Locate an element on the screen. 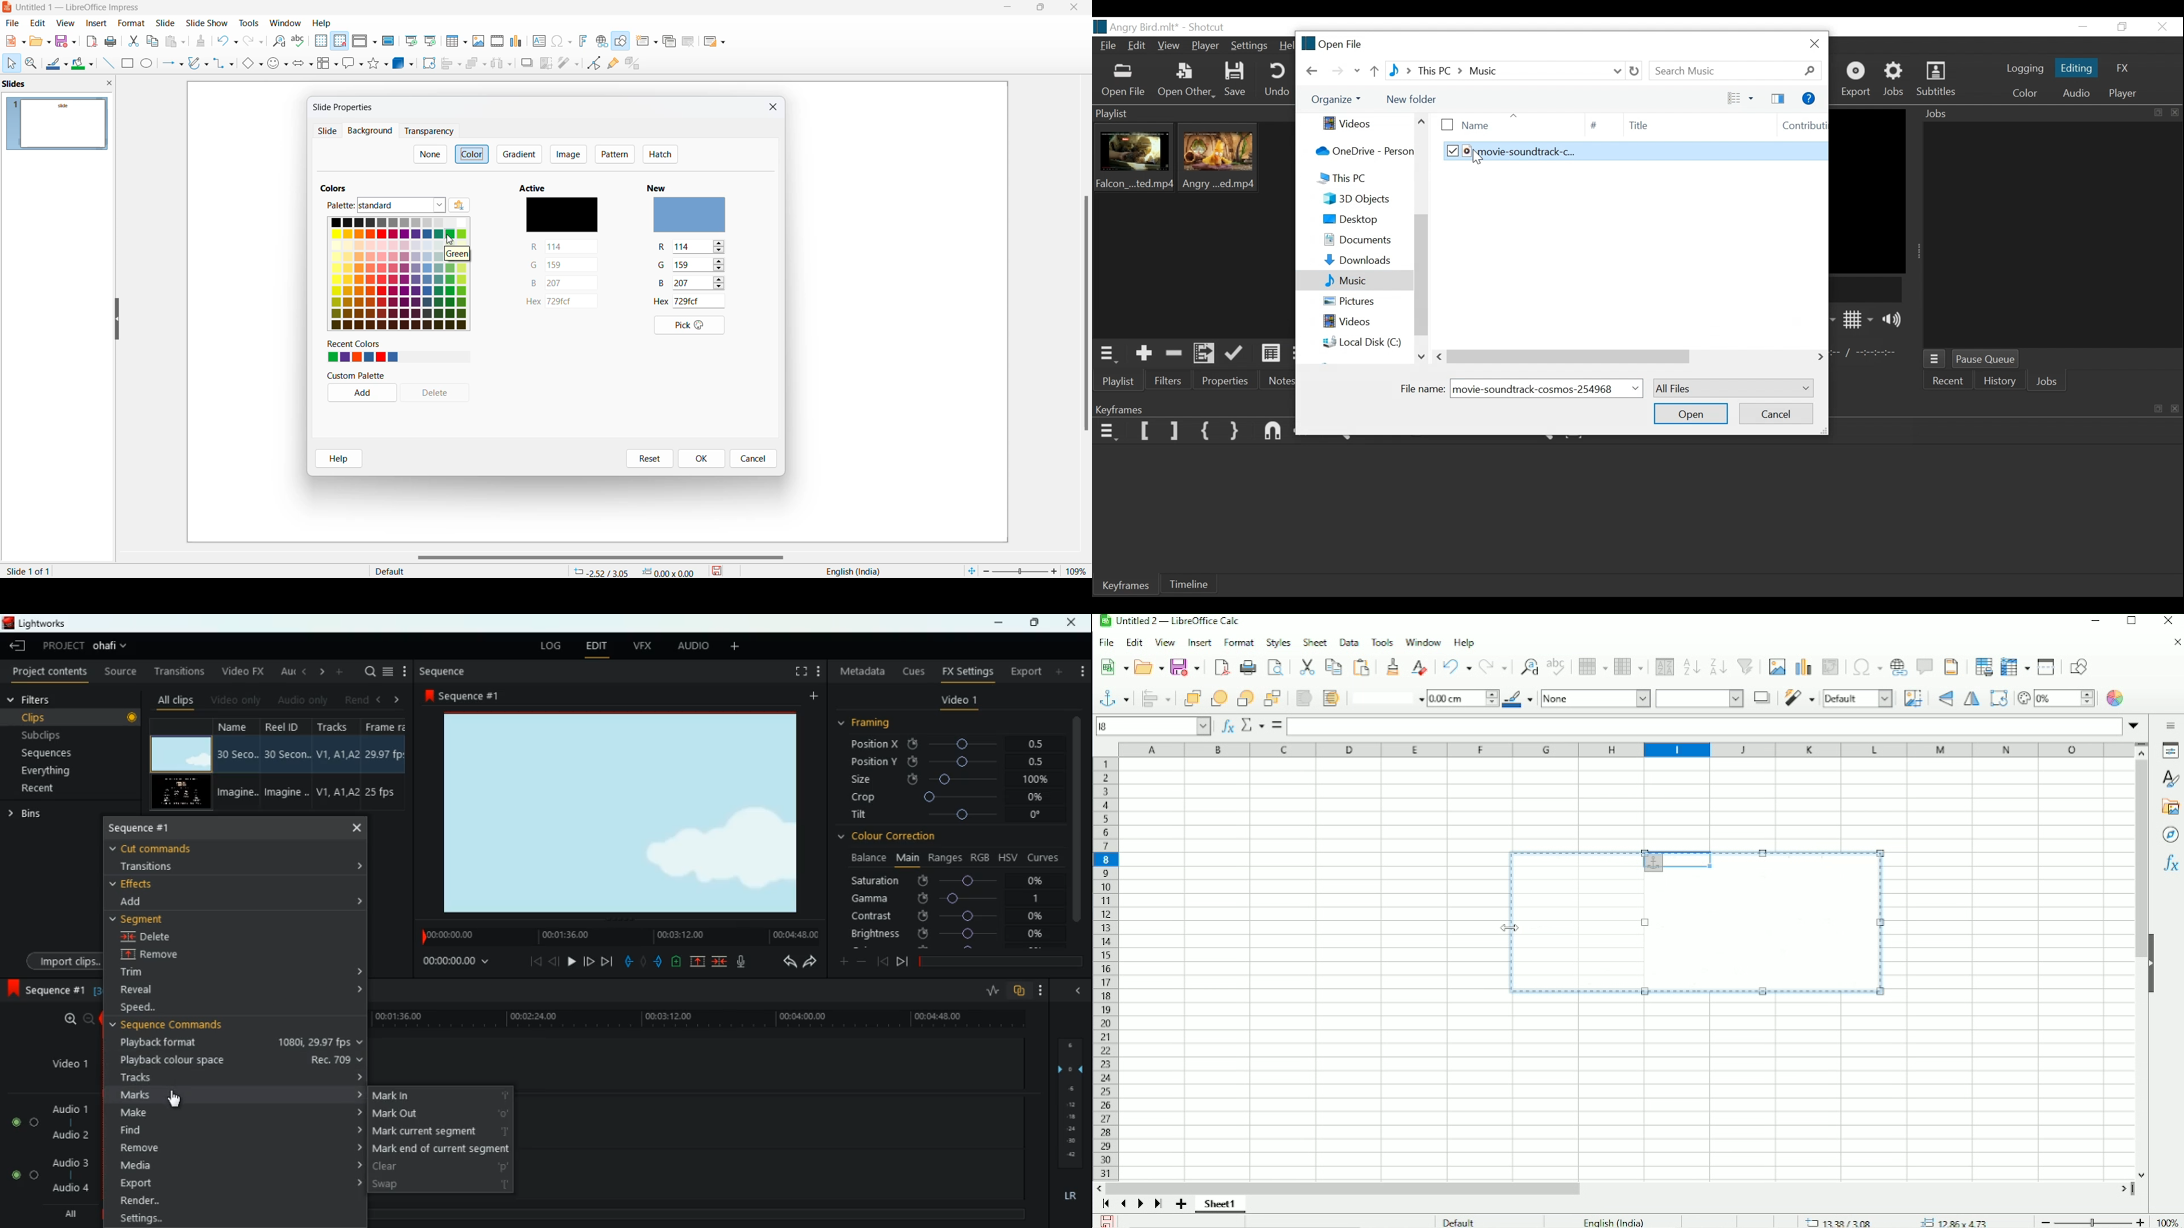 This screenshot has height=1232, width=2184. -18 (layer) is located at coordinates (1072, 1117).